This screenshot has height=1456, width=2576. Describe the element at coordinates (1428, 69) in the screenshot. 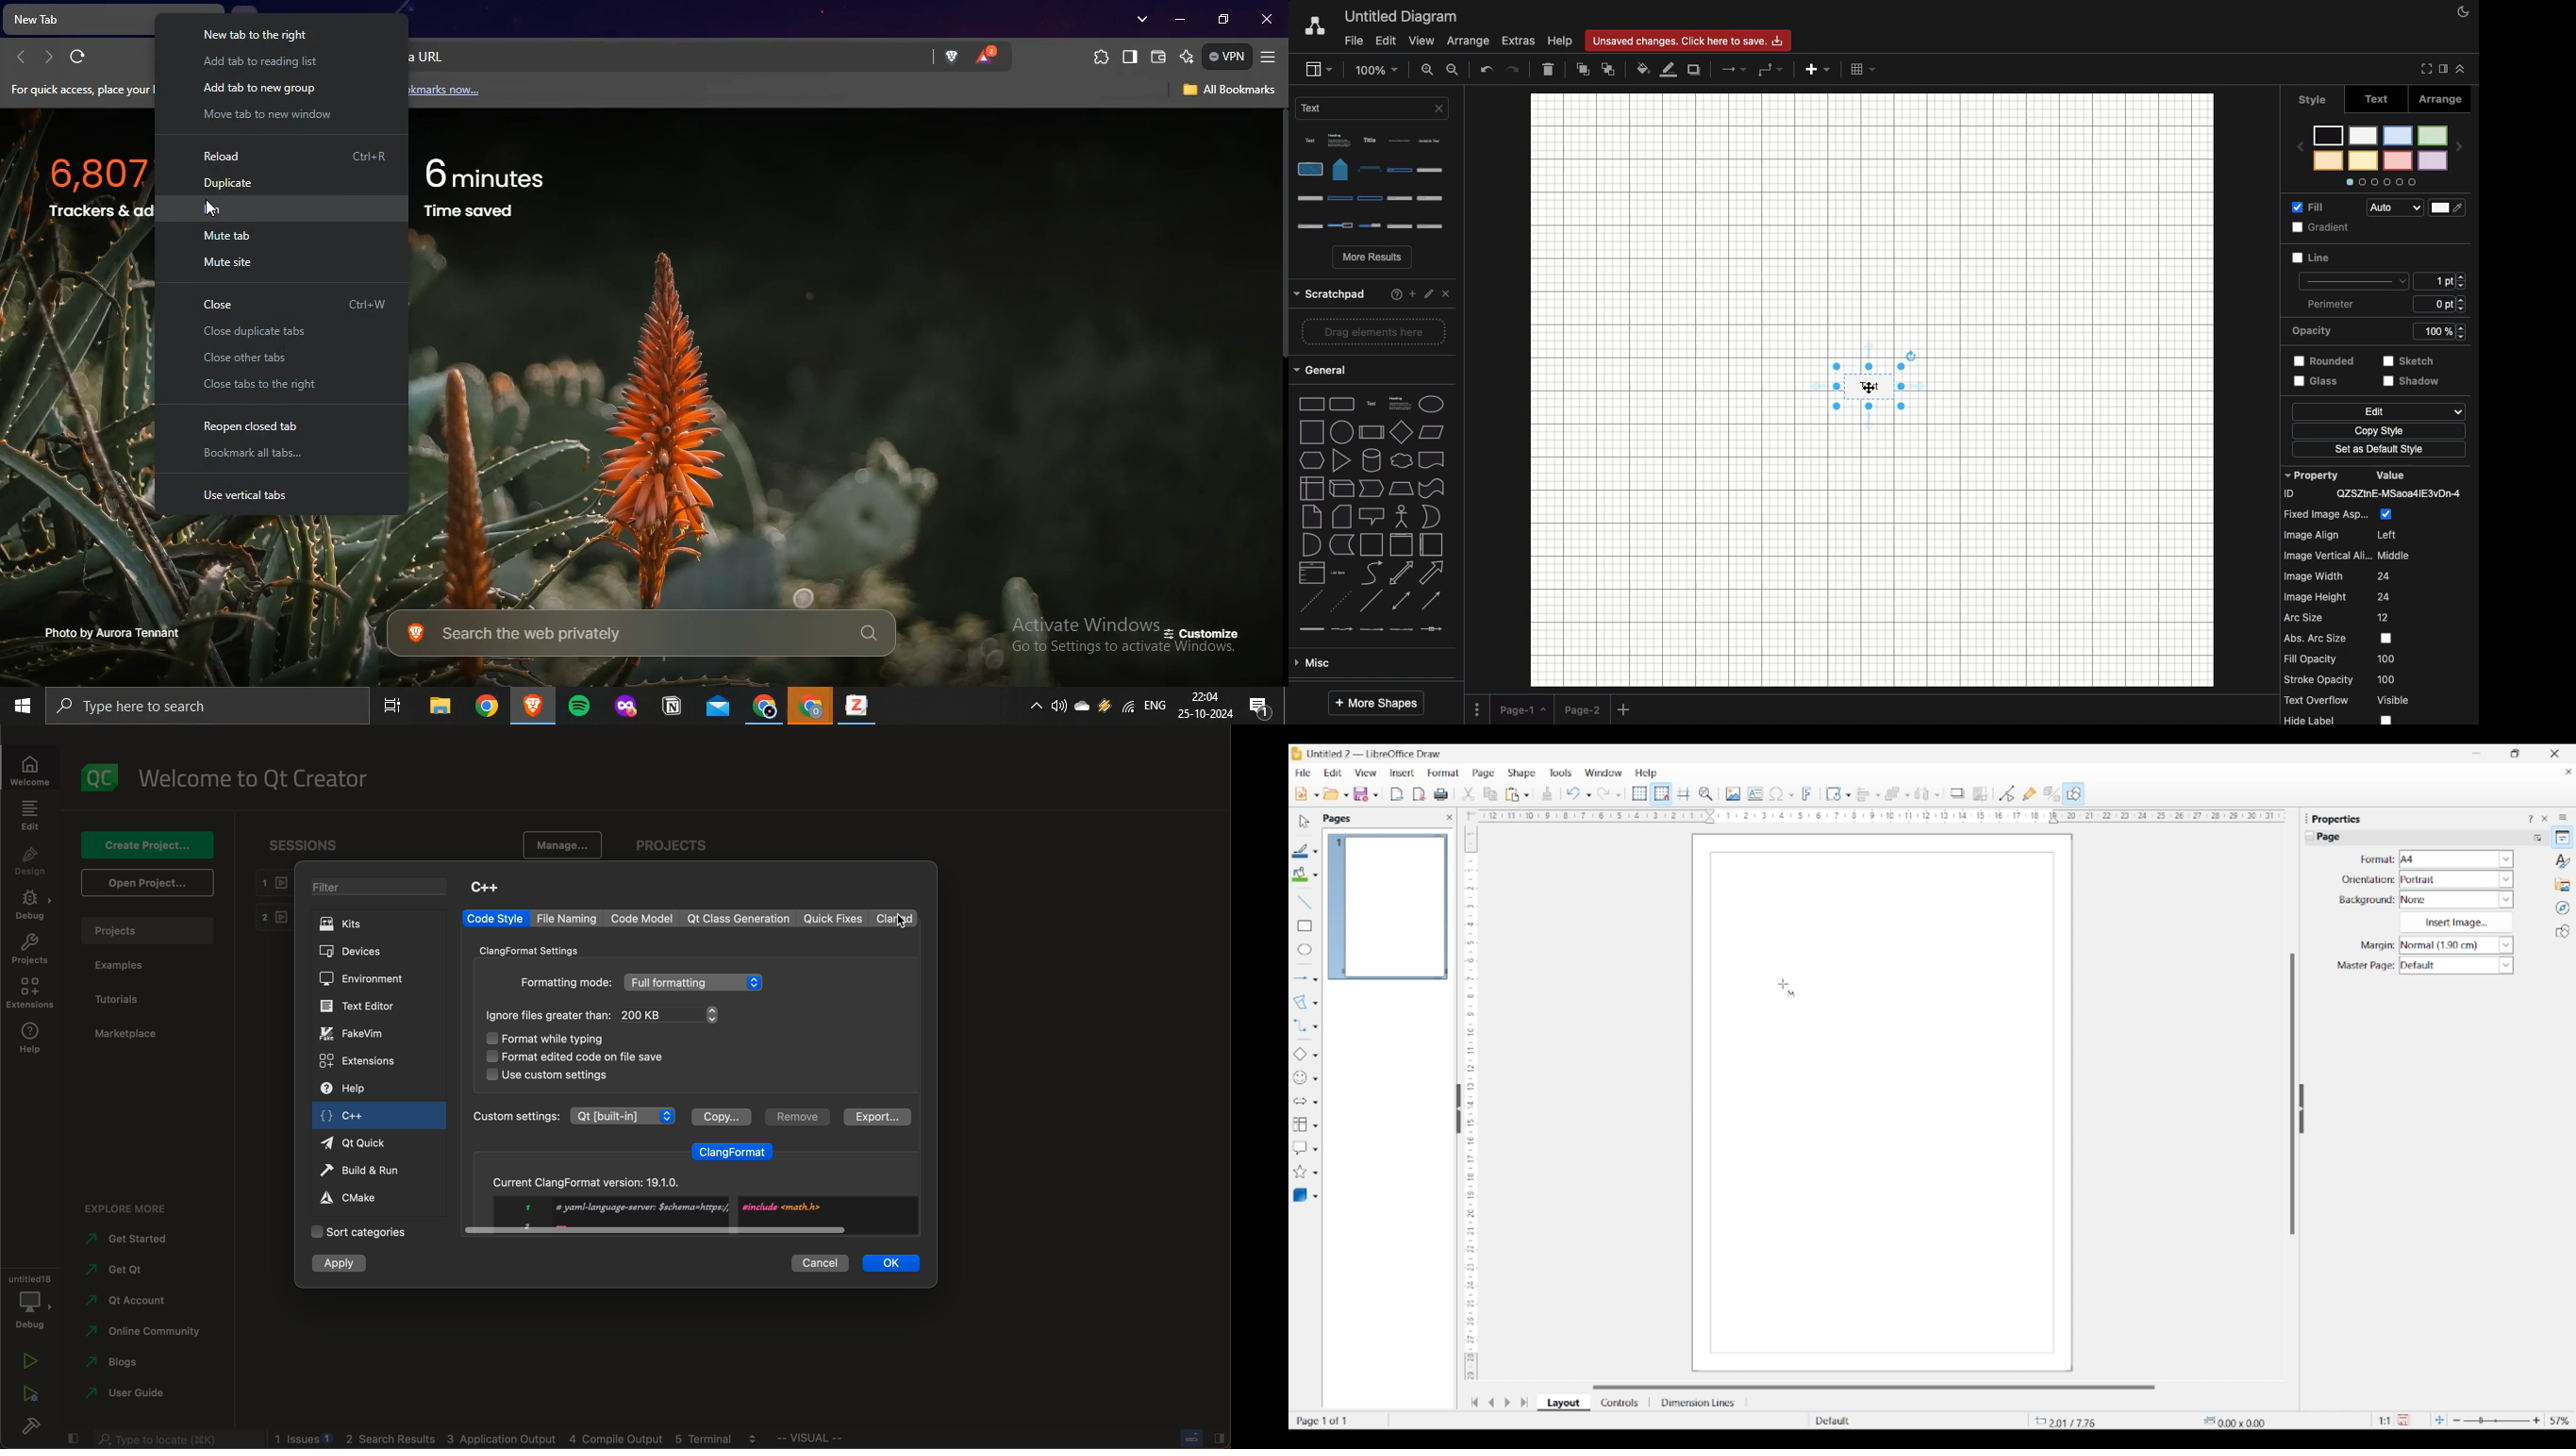

I see `Zoom in` at that location.